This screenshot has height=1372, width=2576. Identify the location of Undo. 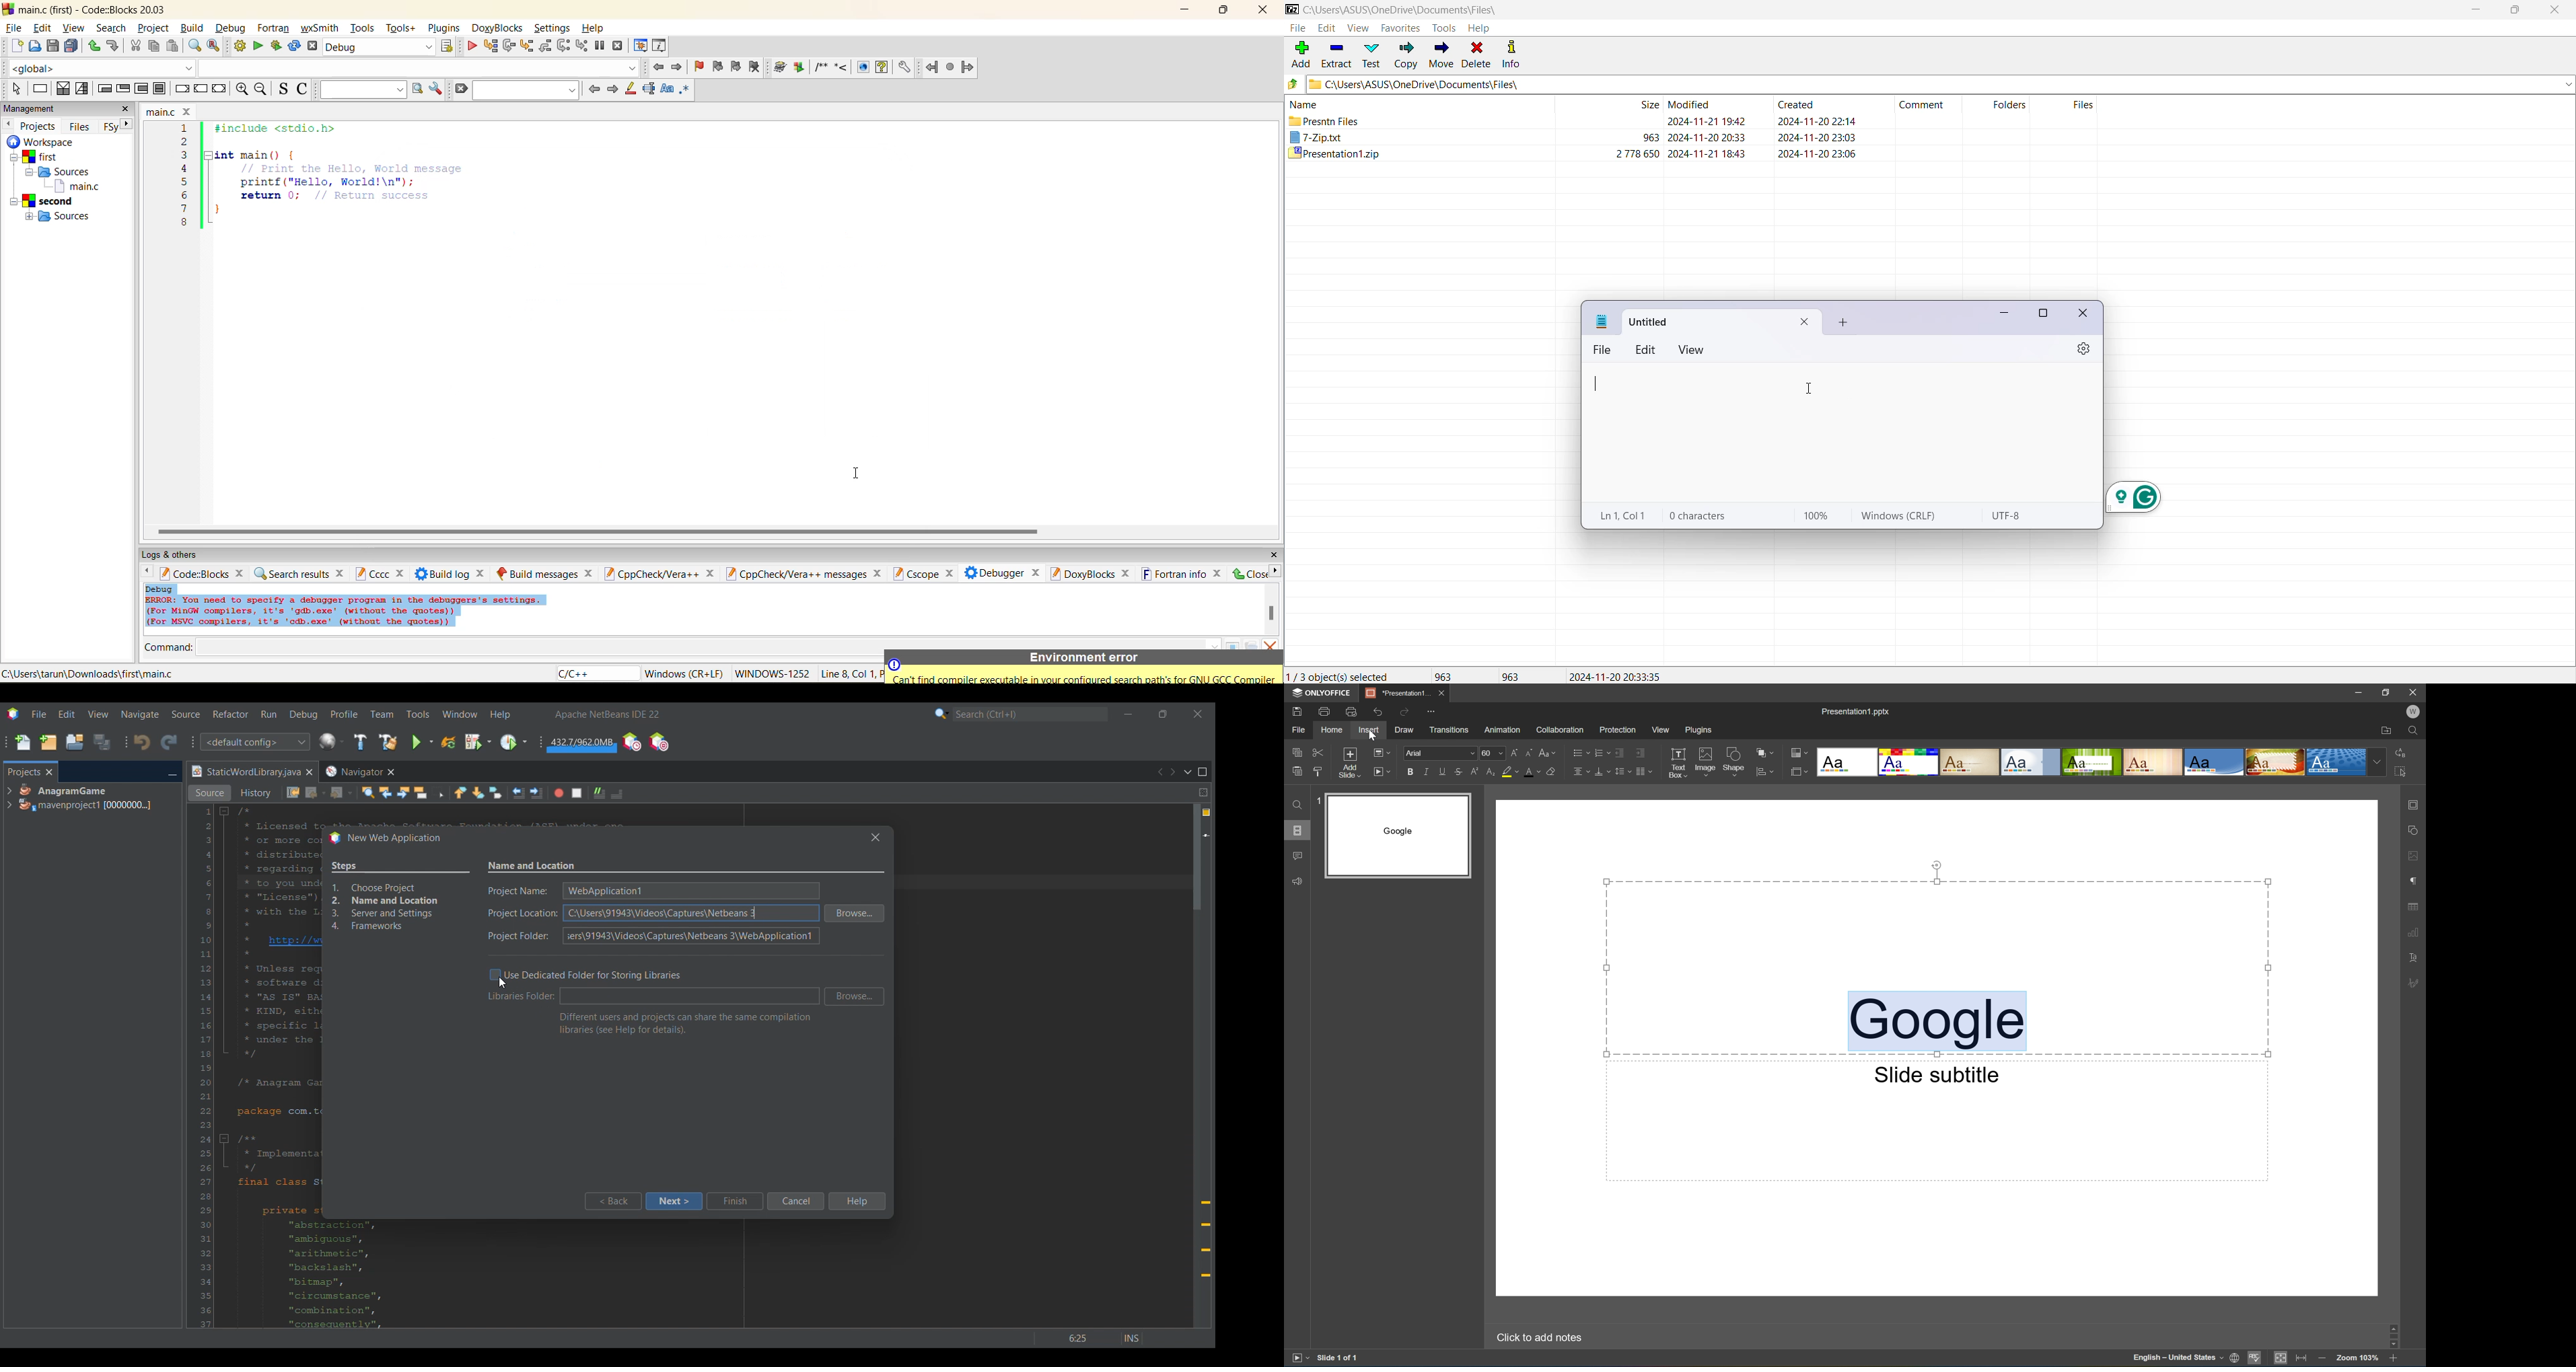
(1377, 713).